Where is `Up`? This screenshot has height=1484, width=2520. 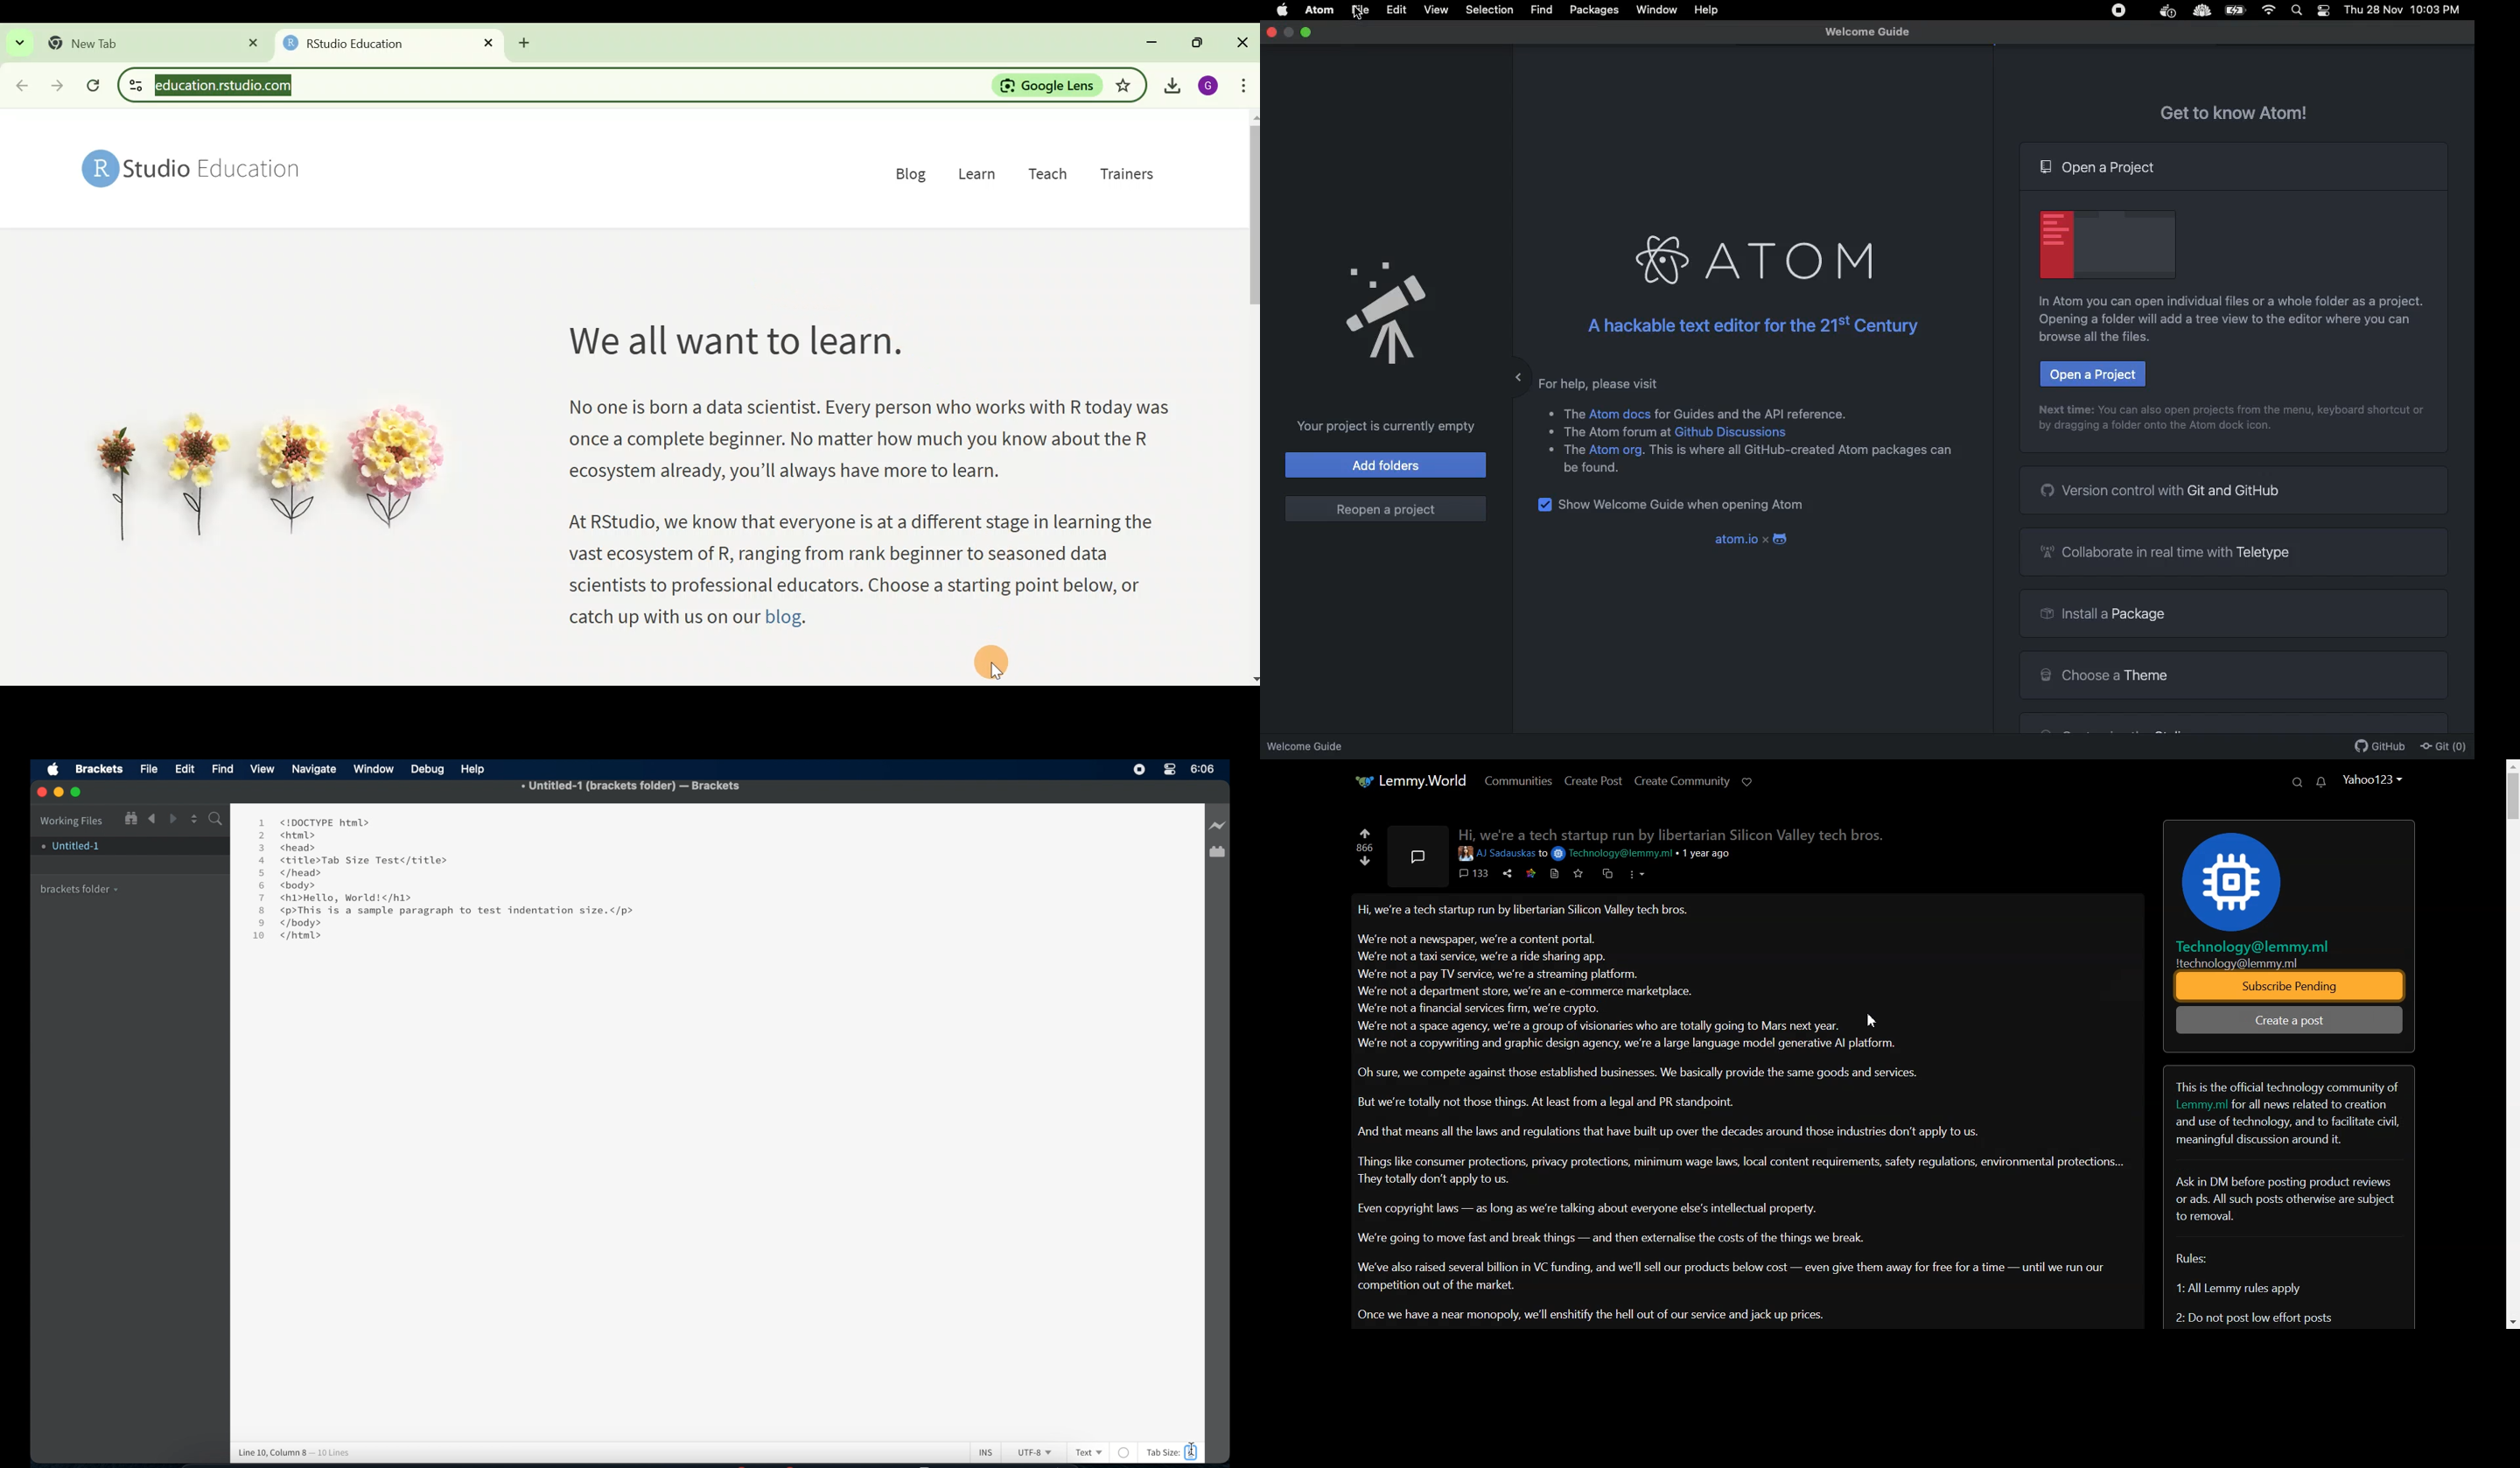
Up is located at coordinates (1366, 833).